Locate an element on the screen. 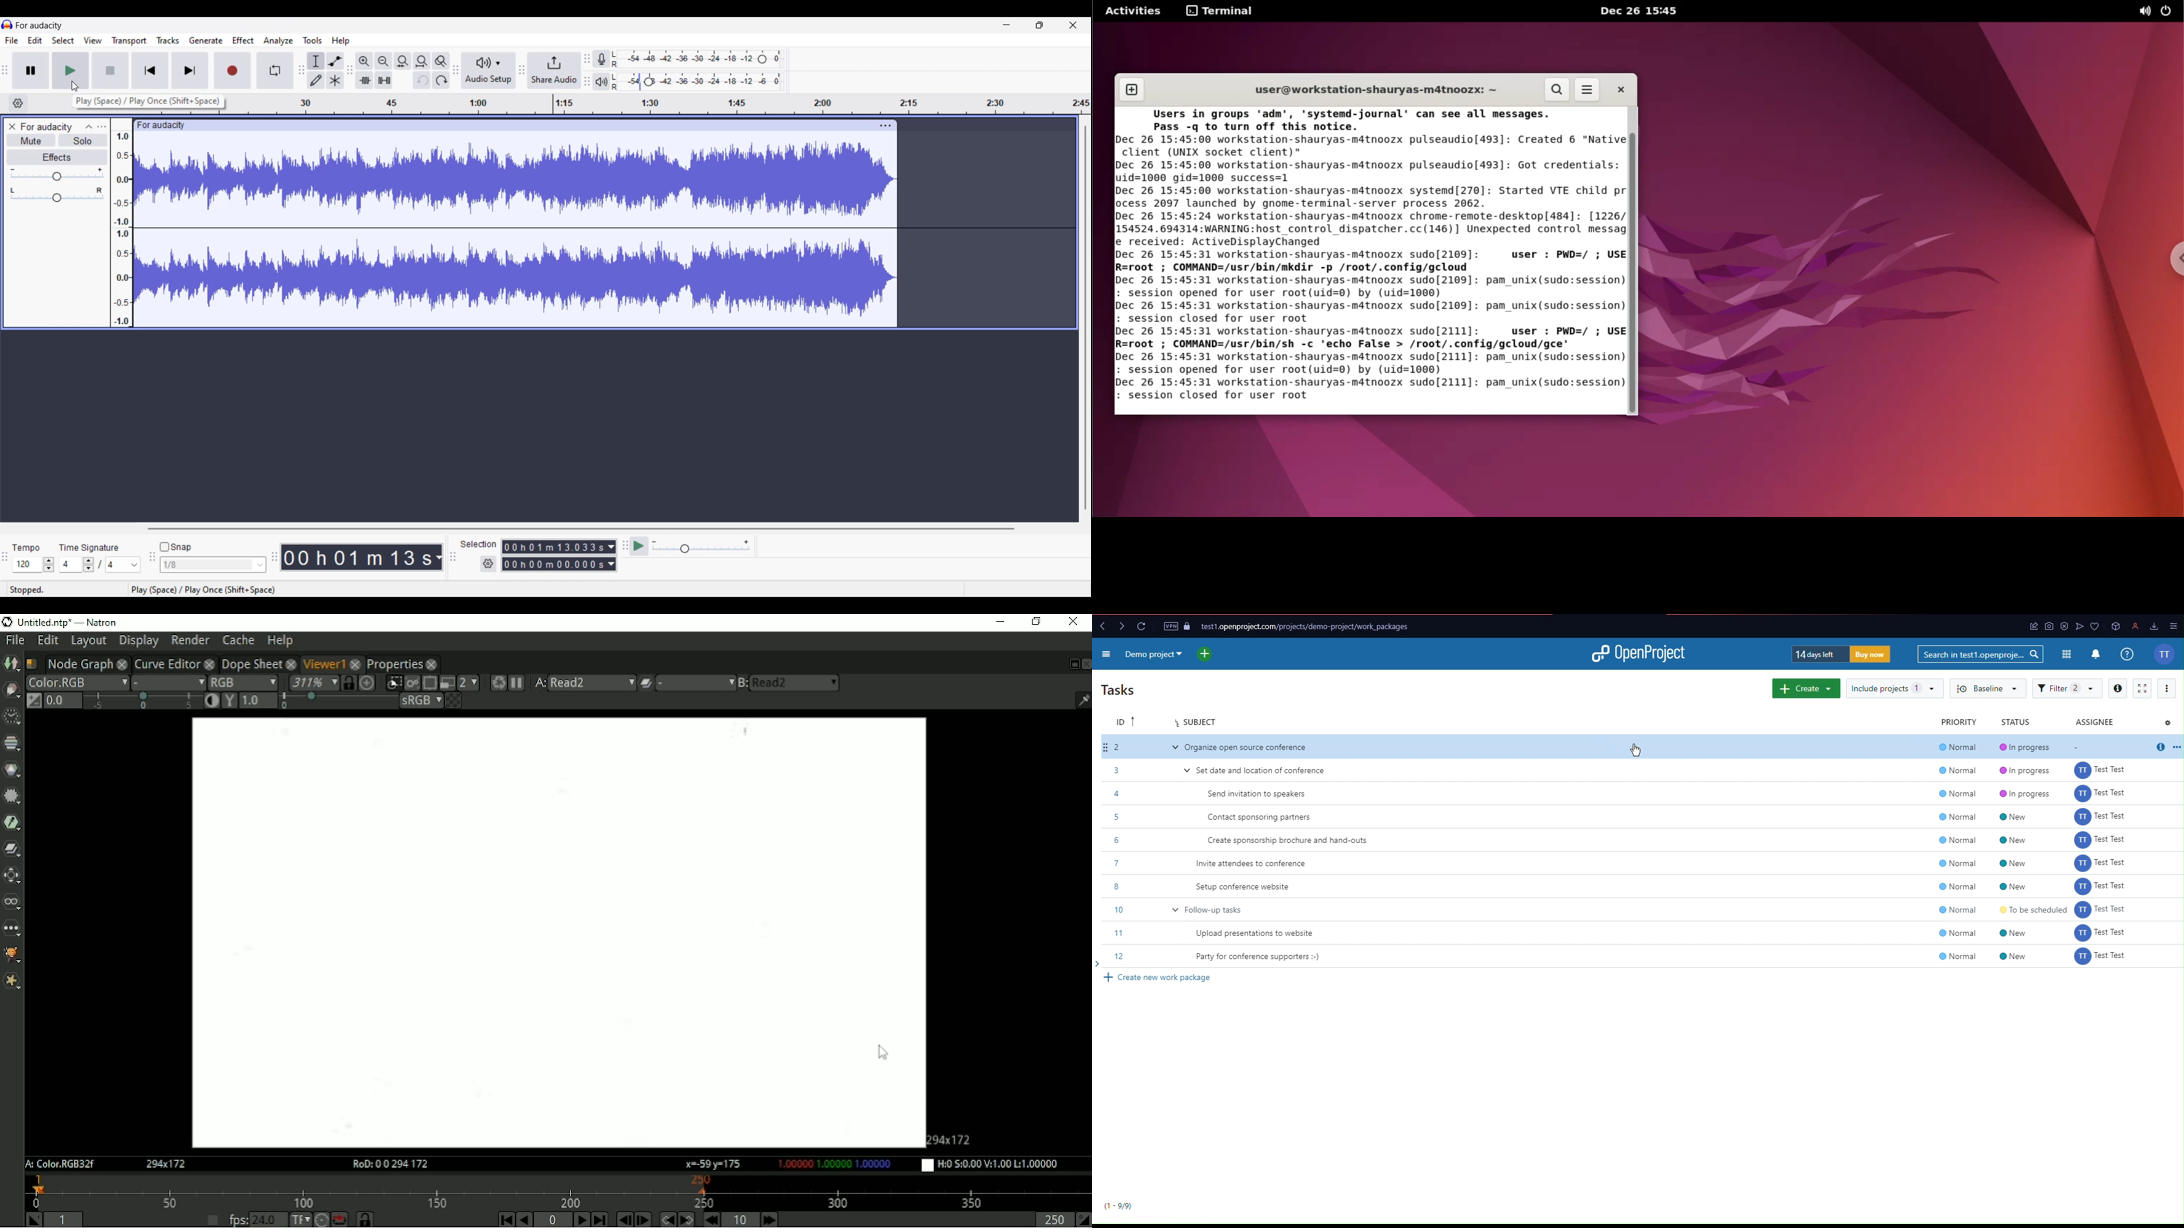 The height and width of the screenshot is (1232, 2184). Selection duration is located at coordinates (553, 555).